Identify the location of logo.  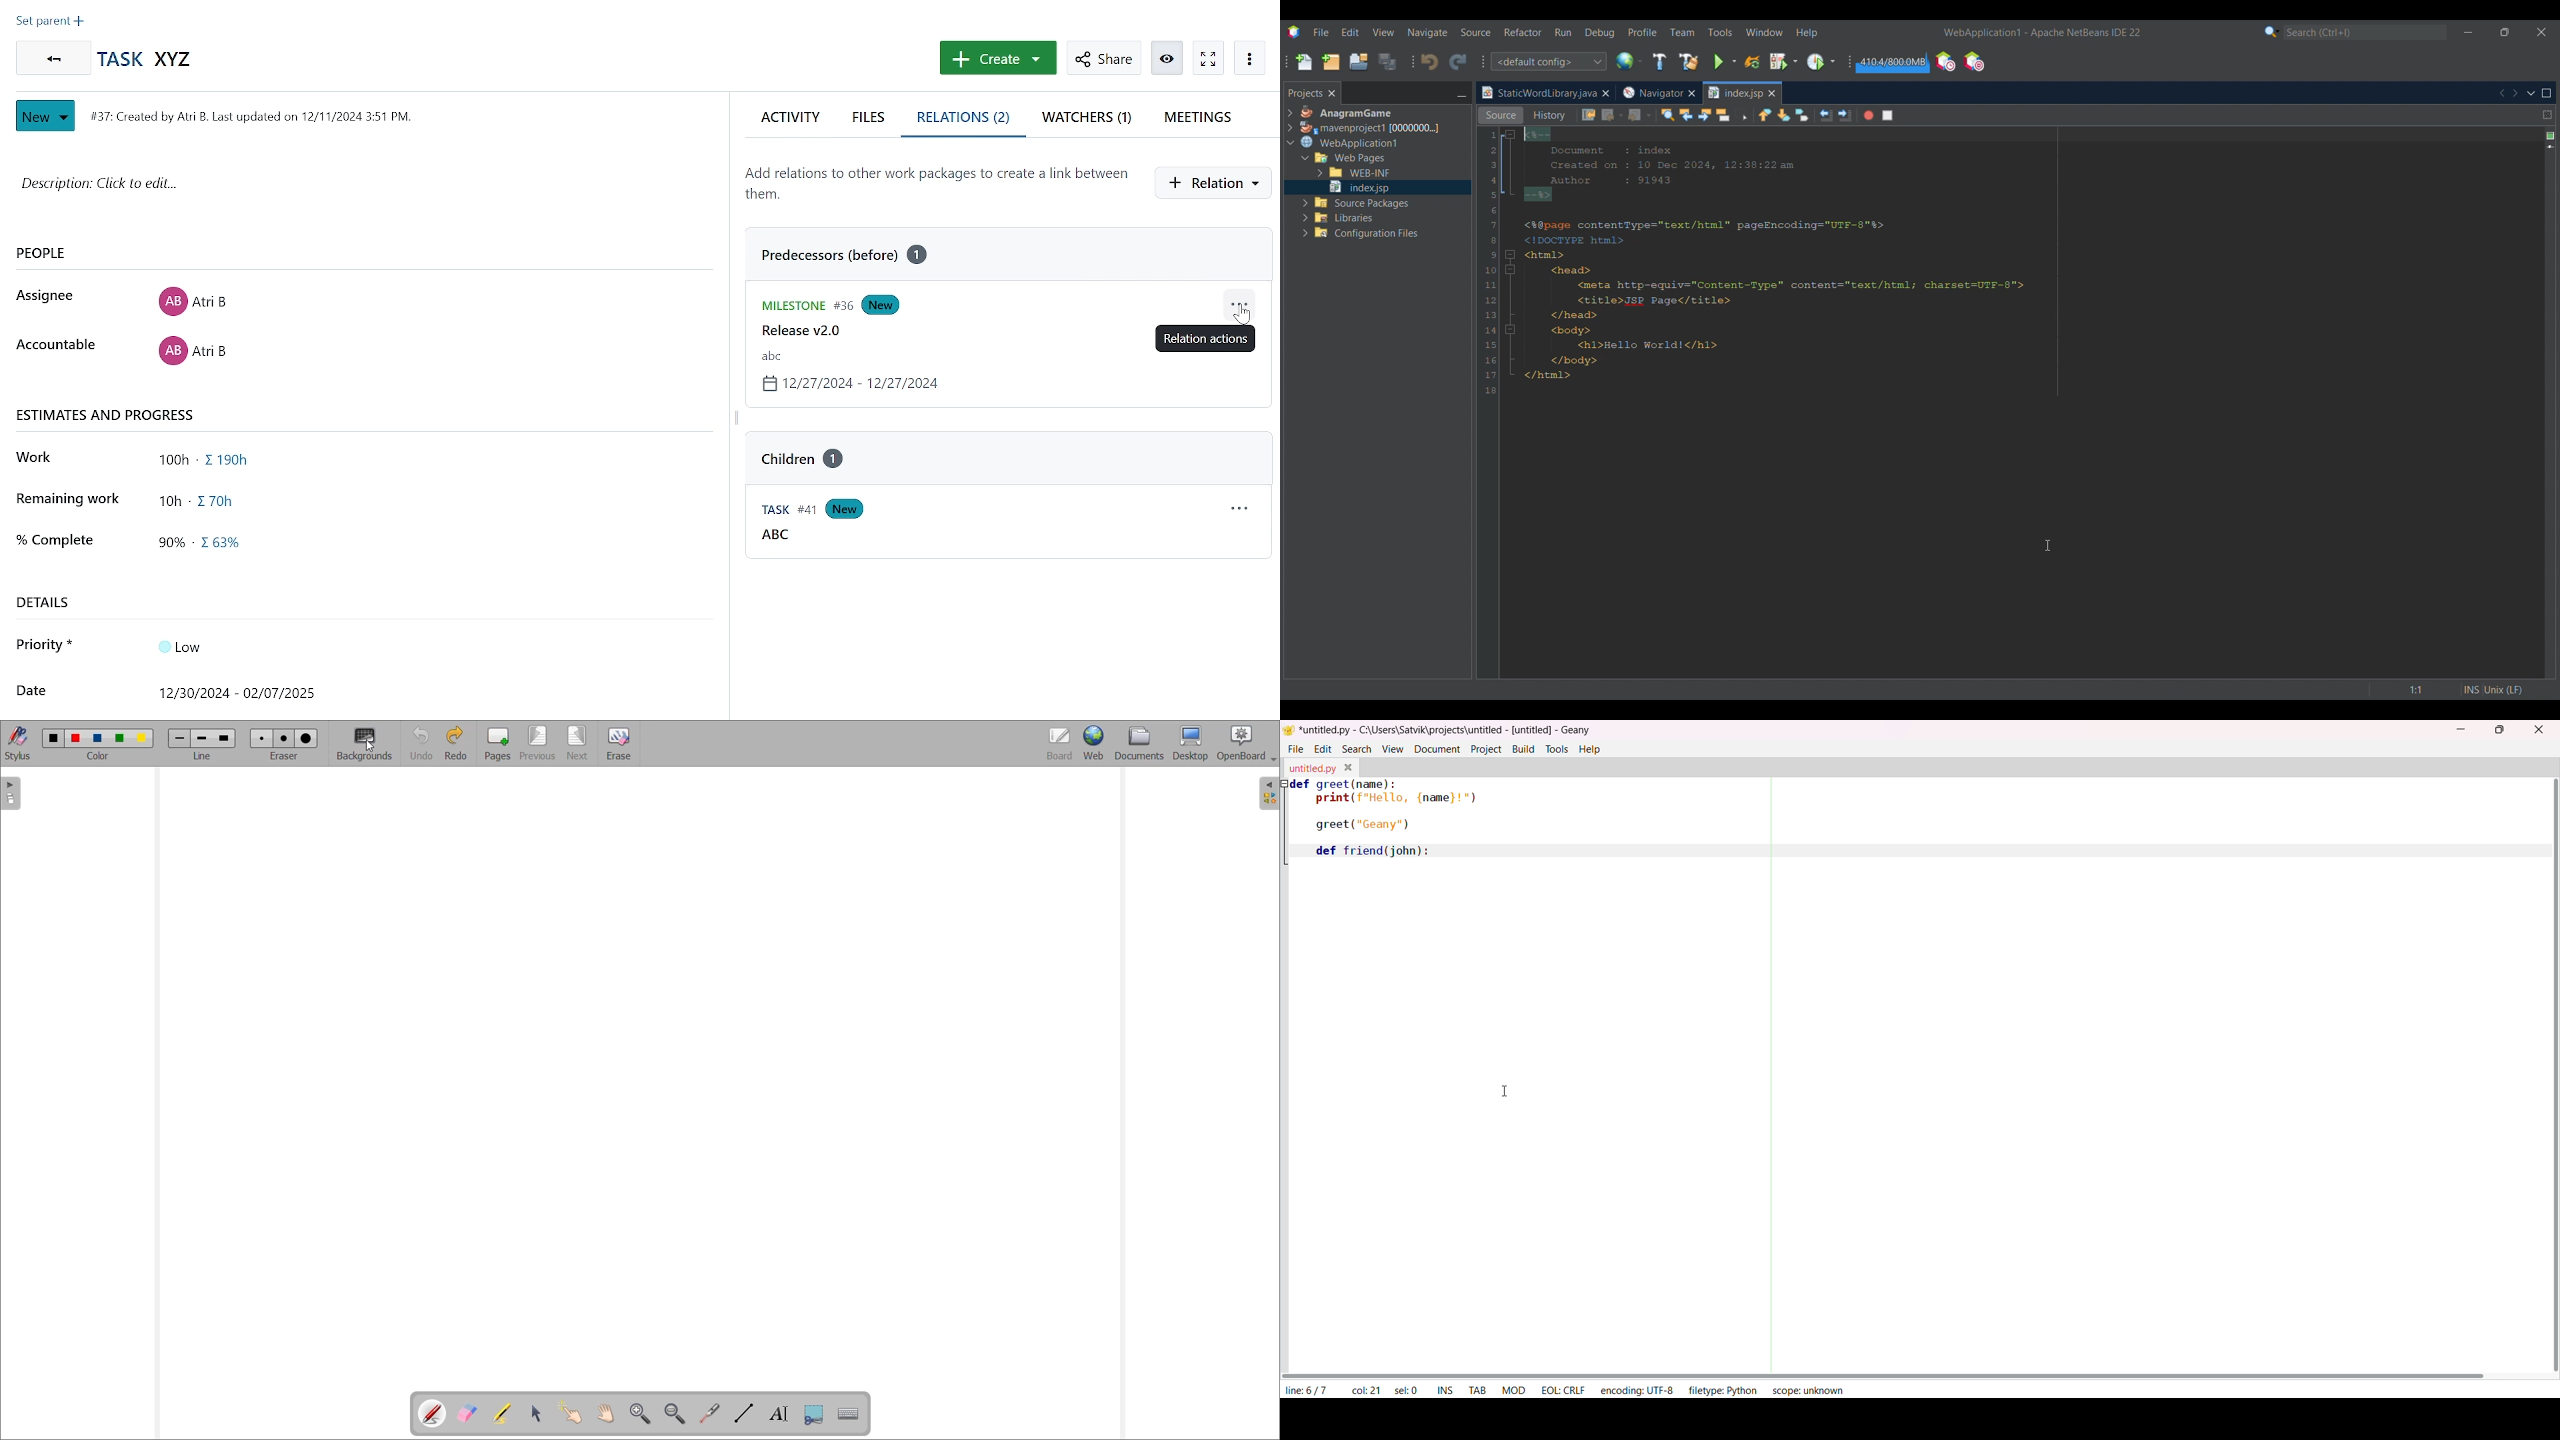
(1289, 729).